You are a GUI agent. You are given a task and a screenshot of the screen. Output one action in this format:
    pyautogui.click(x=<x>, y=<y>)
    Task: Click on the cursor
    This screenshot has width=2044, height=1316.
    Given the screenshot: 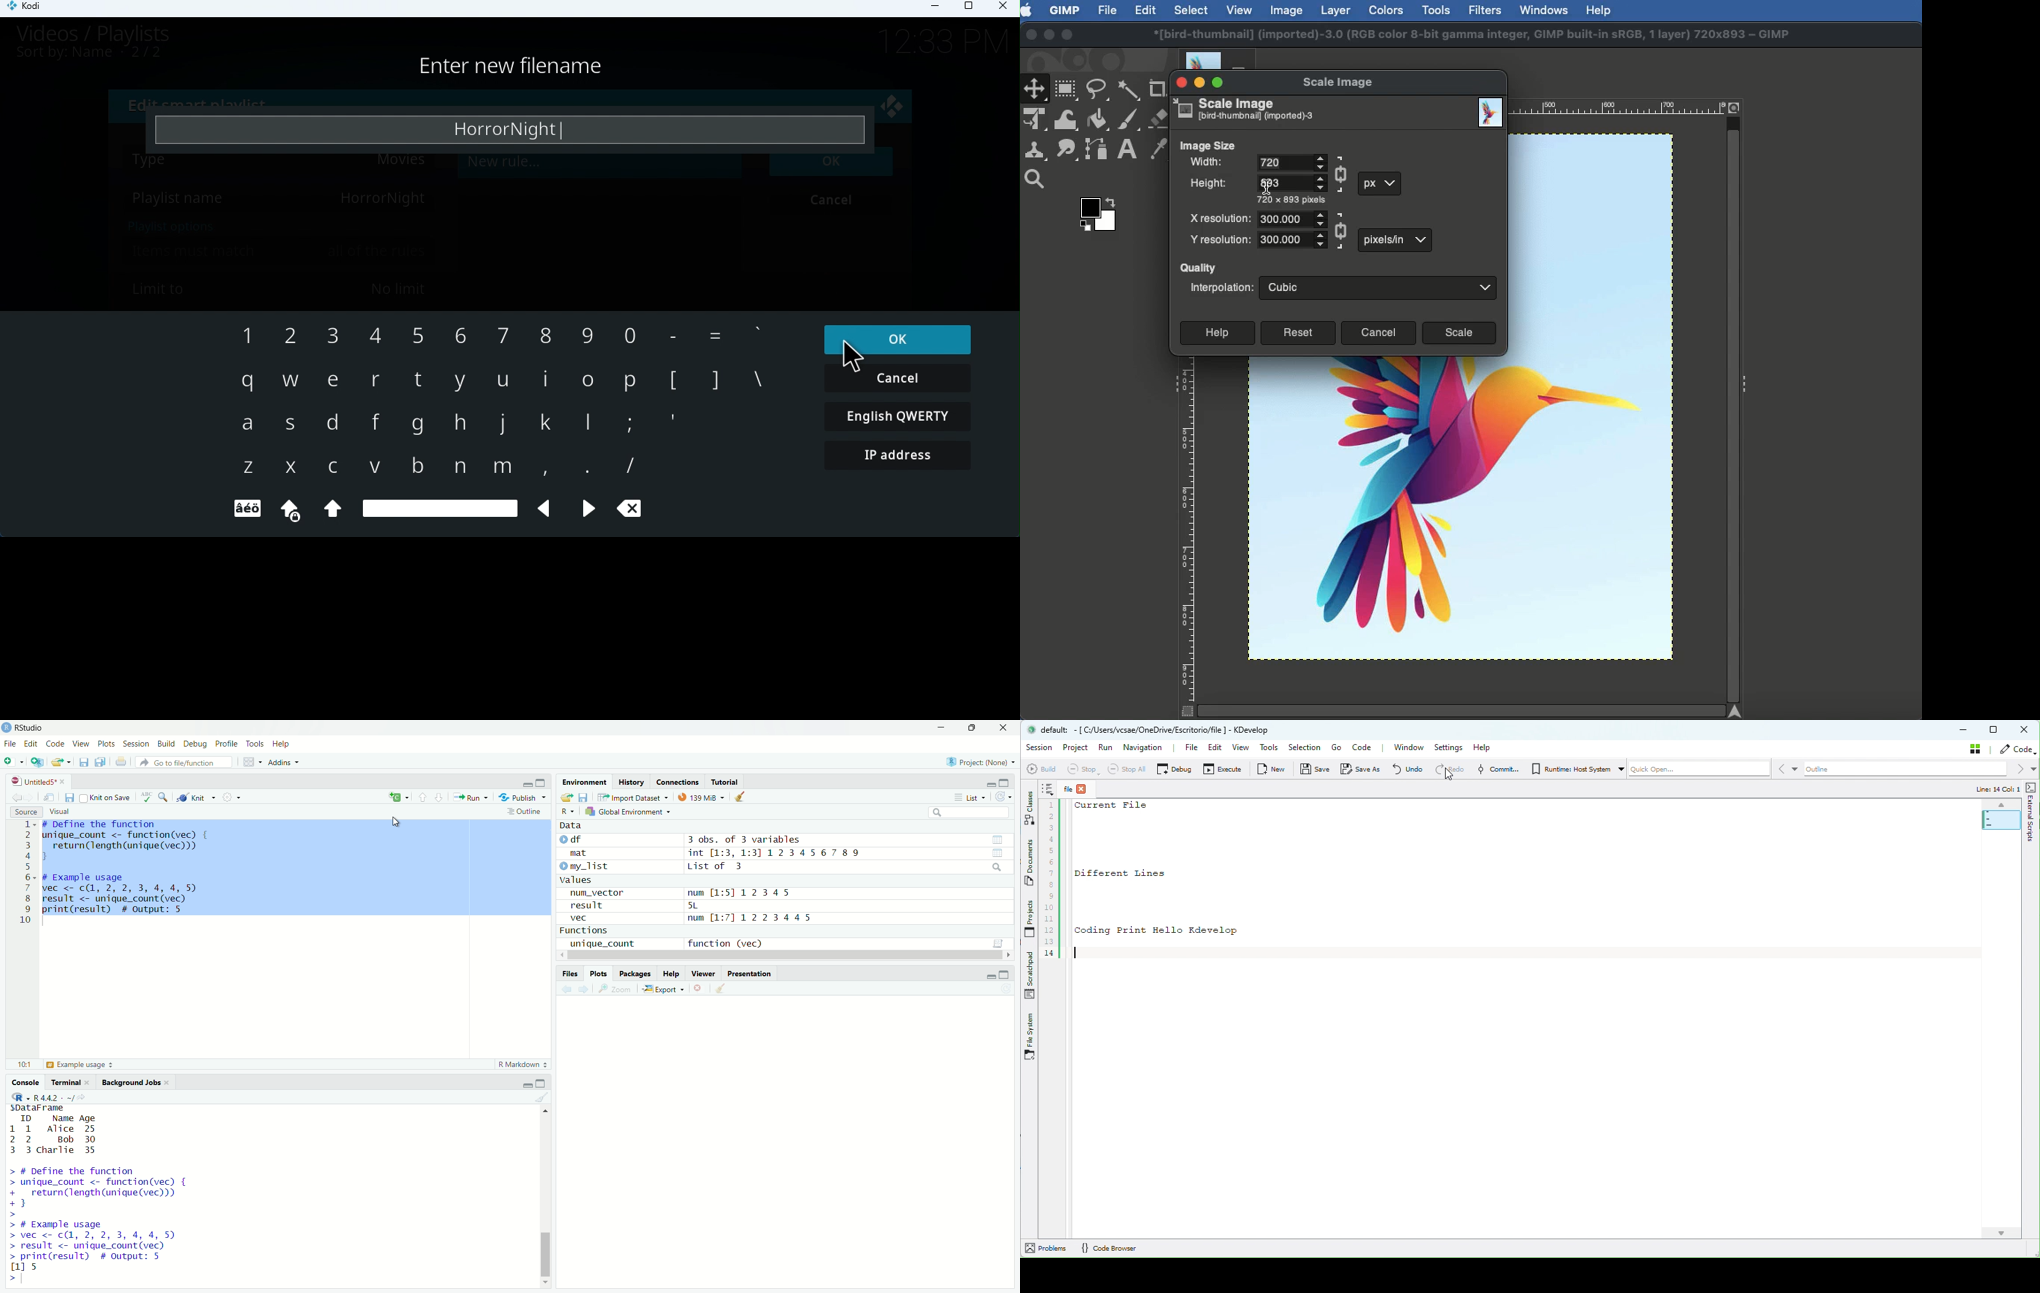 What is the action you would take?
    pyautogui.click(x=397, y=821)
    